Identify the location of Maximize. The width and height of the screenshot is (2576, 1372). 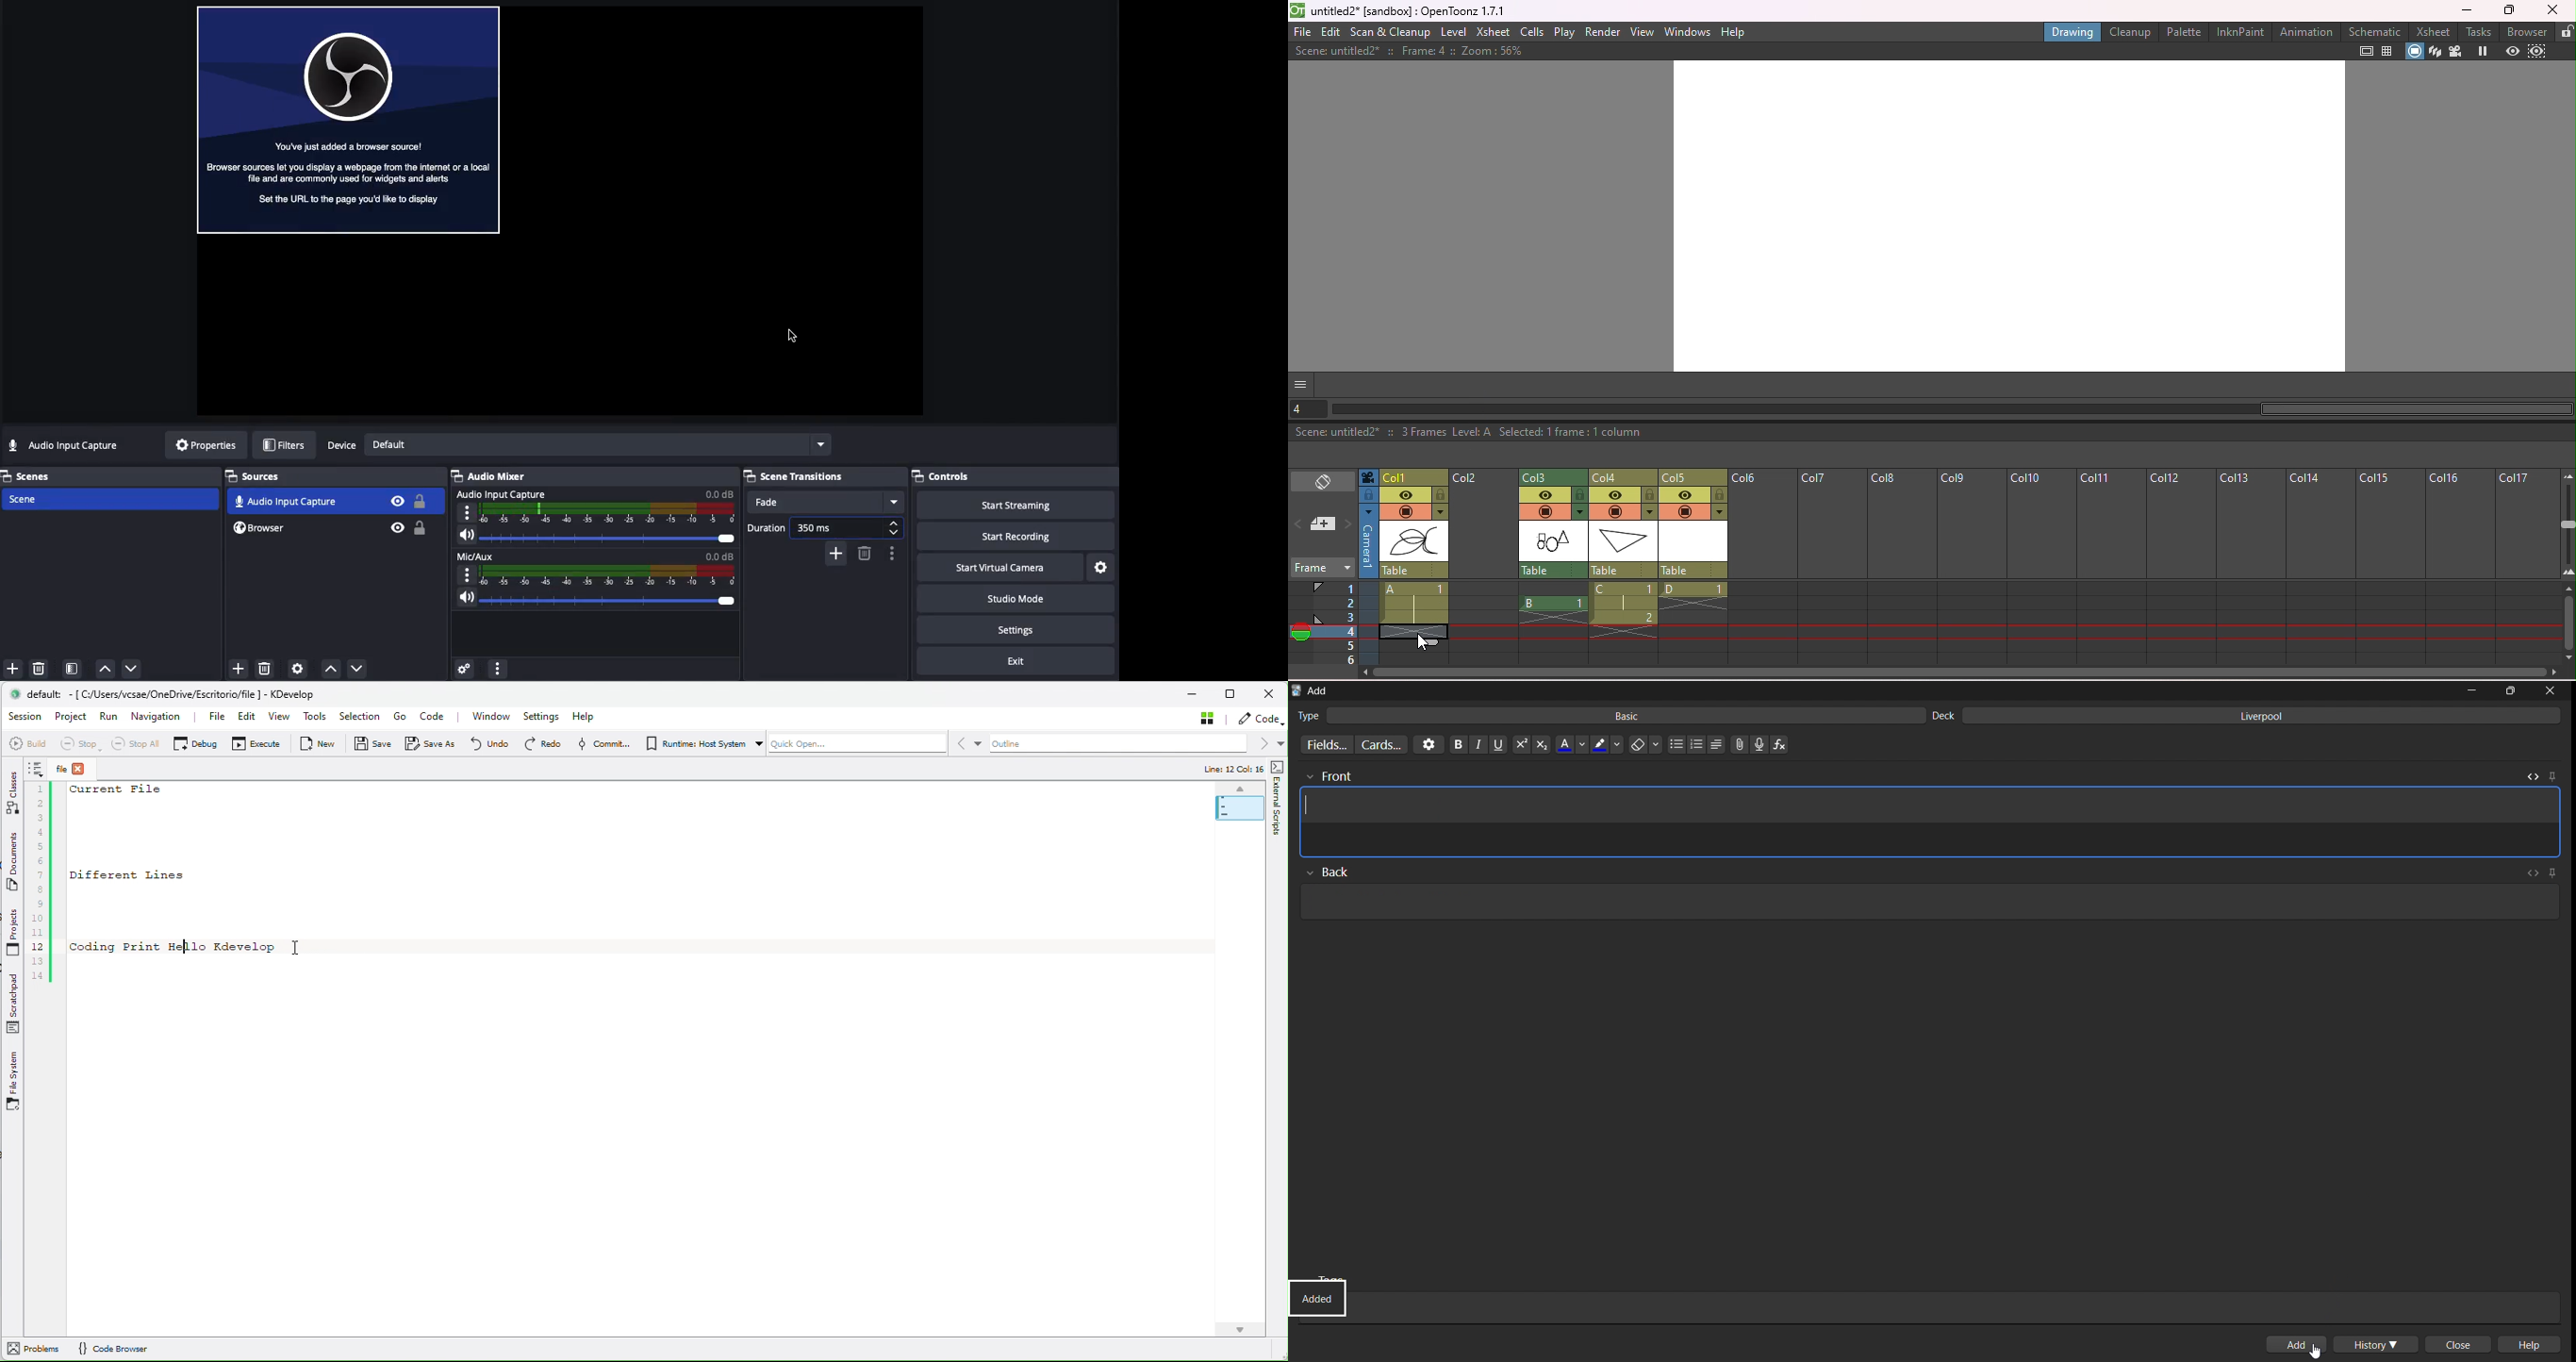
(1234, 695).